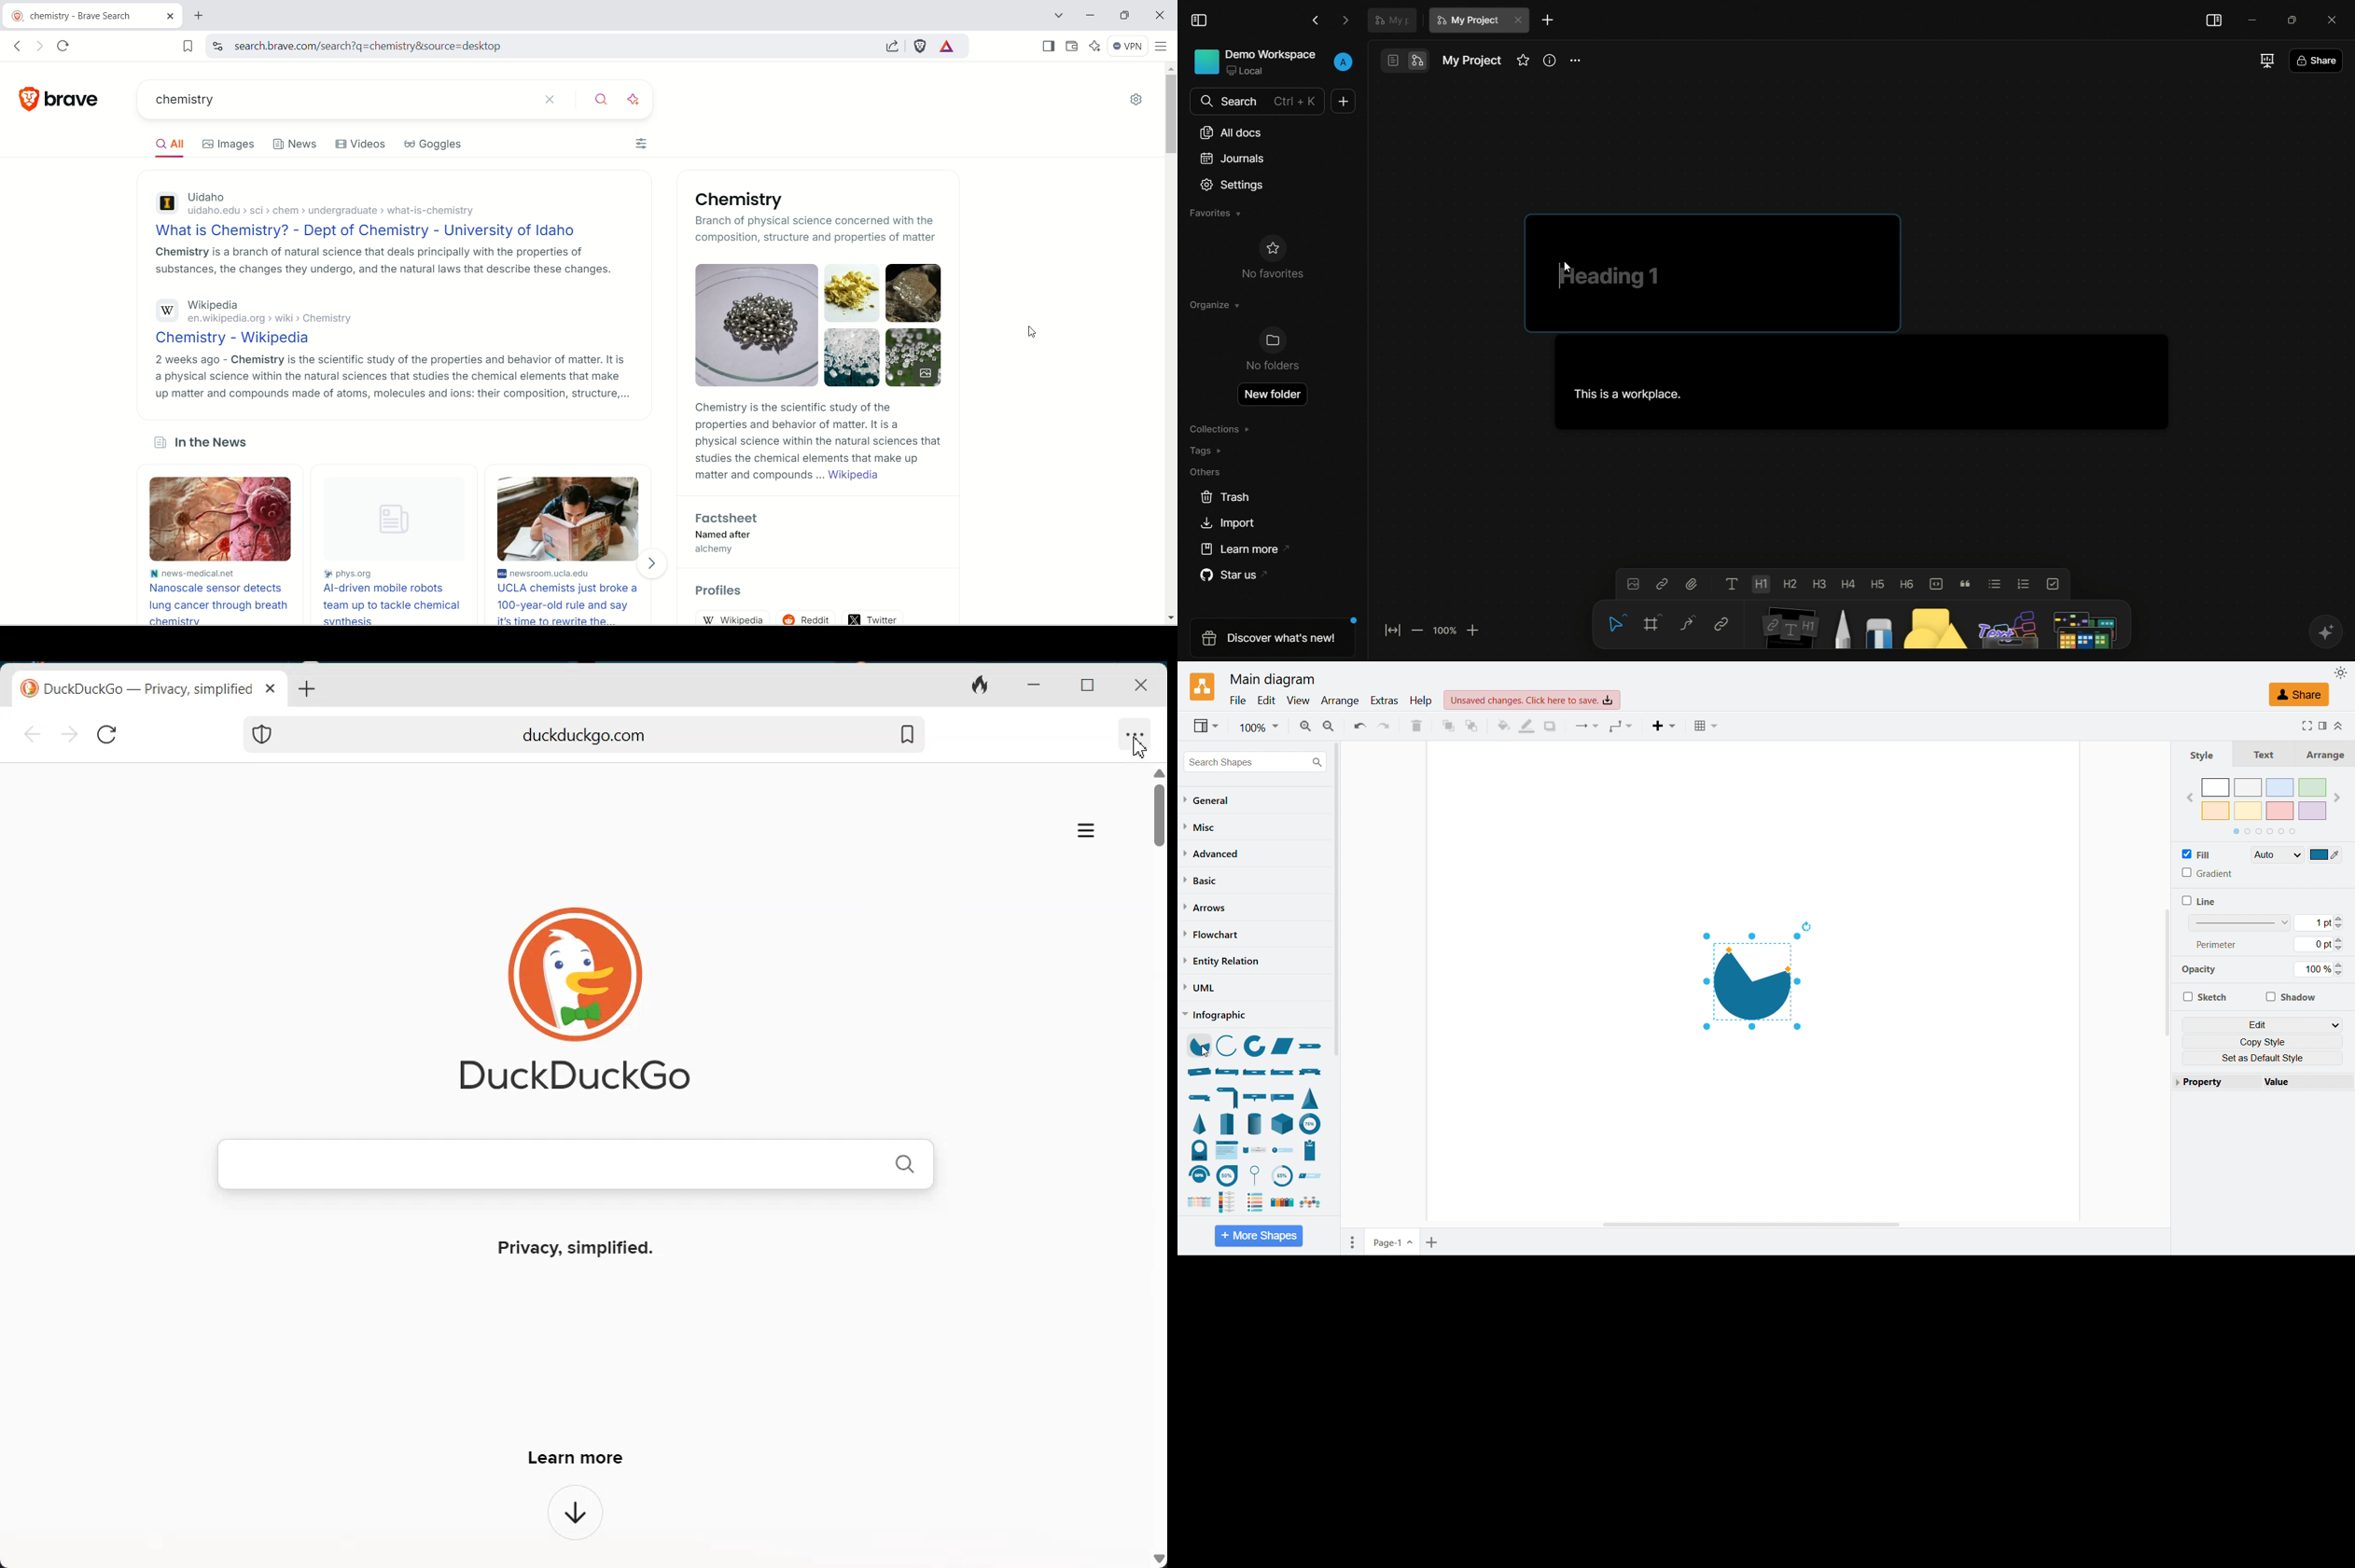  What do you see at coordinates (1197, 1046) in the screenshot?
I see `pie` at bounding box center [1197, 1046].